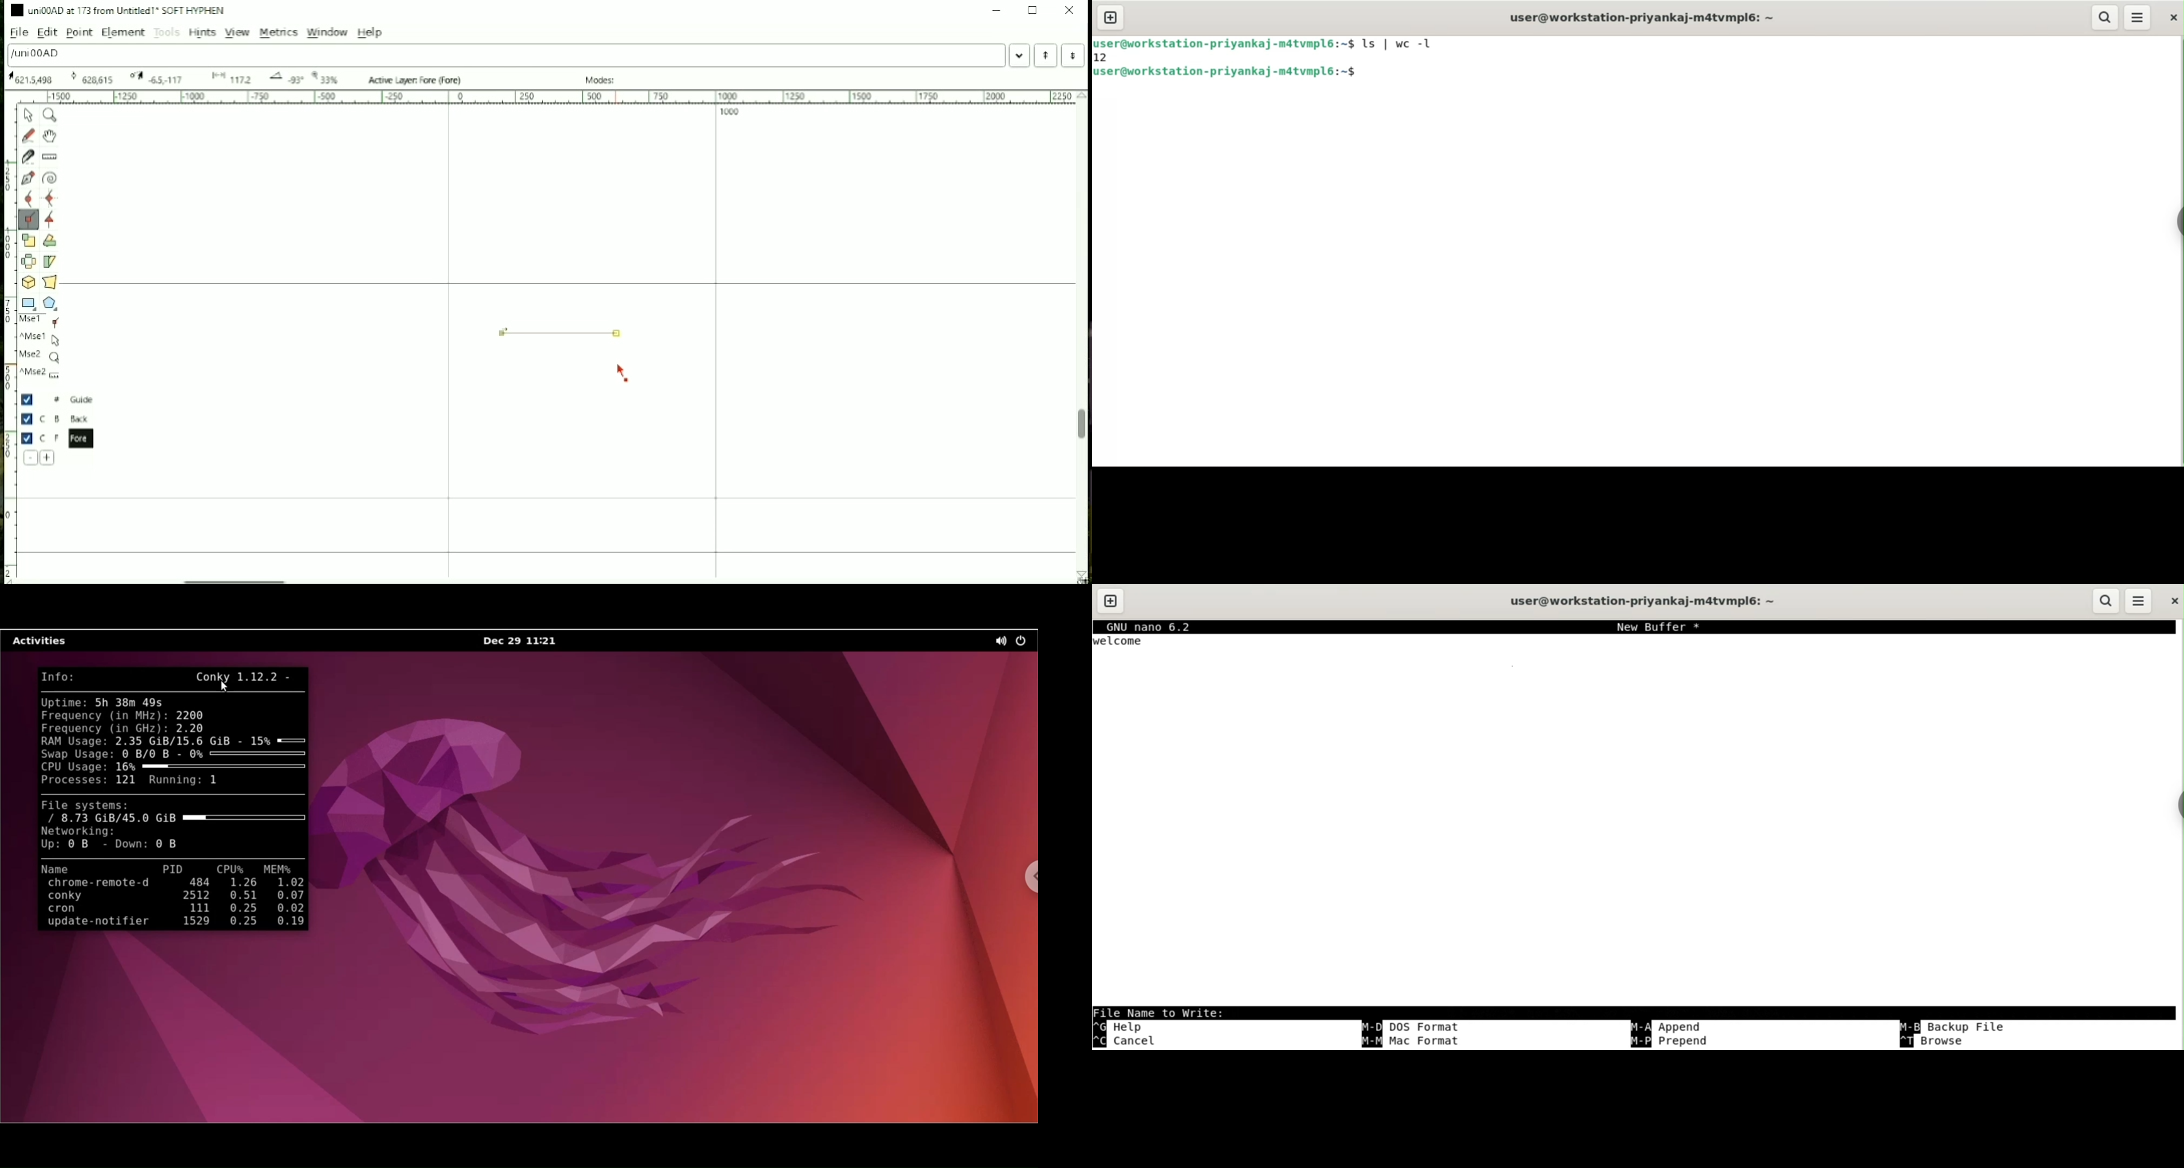 The width and height of the screenshot is (2184, 1176). What do you see at coordinates (93, 79) in the screenshot?
I see `173 Oxad U+00AD "uni00AD" SOFT HYPHEN` at bounding box center [93, 79].